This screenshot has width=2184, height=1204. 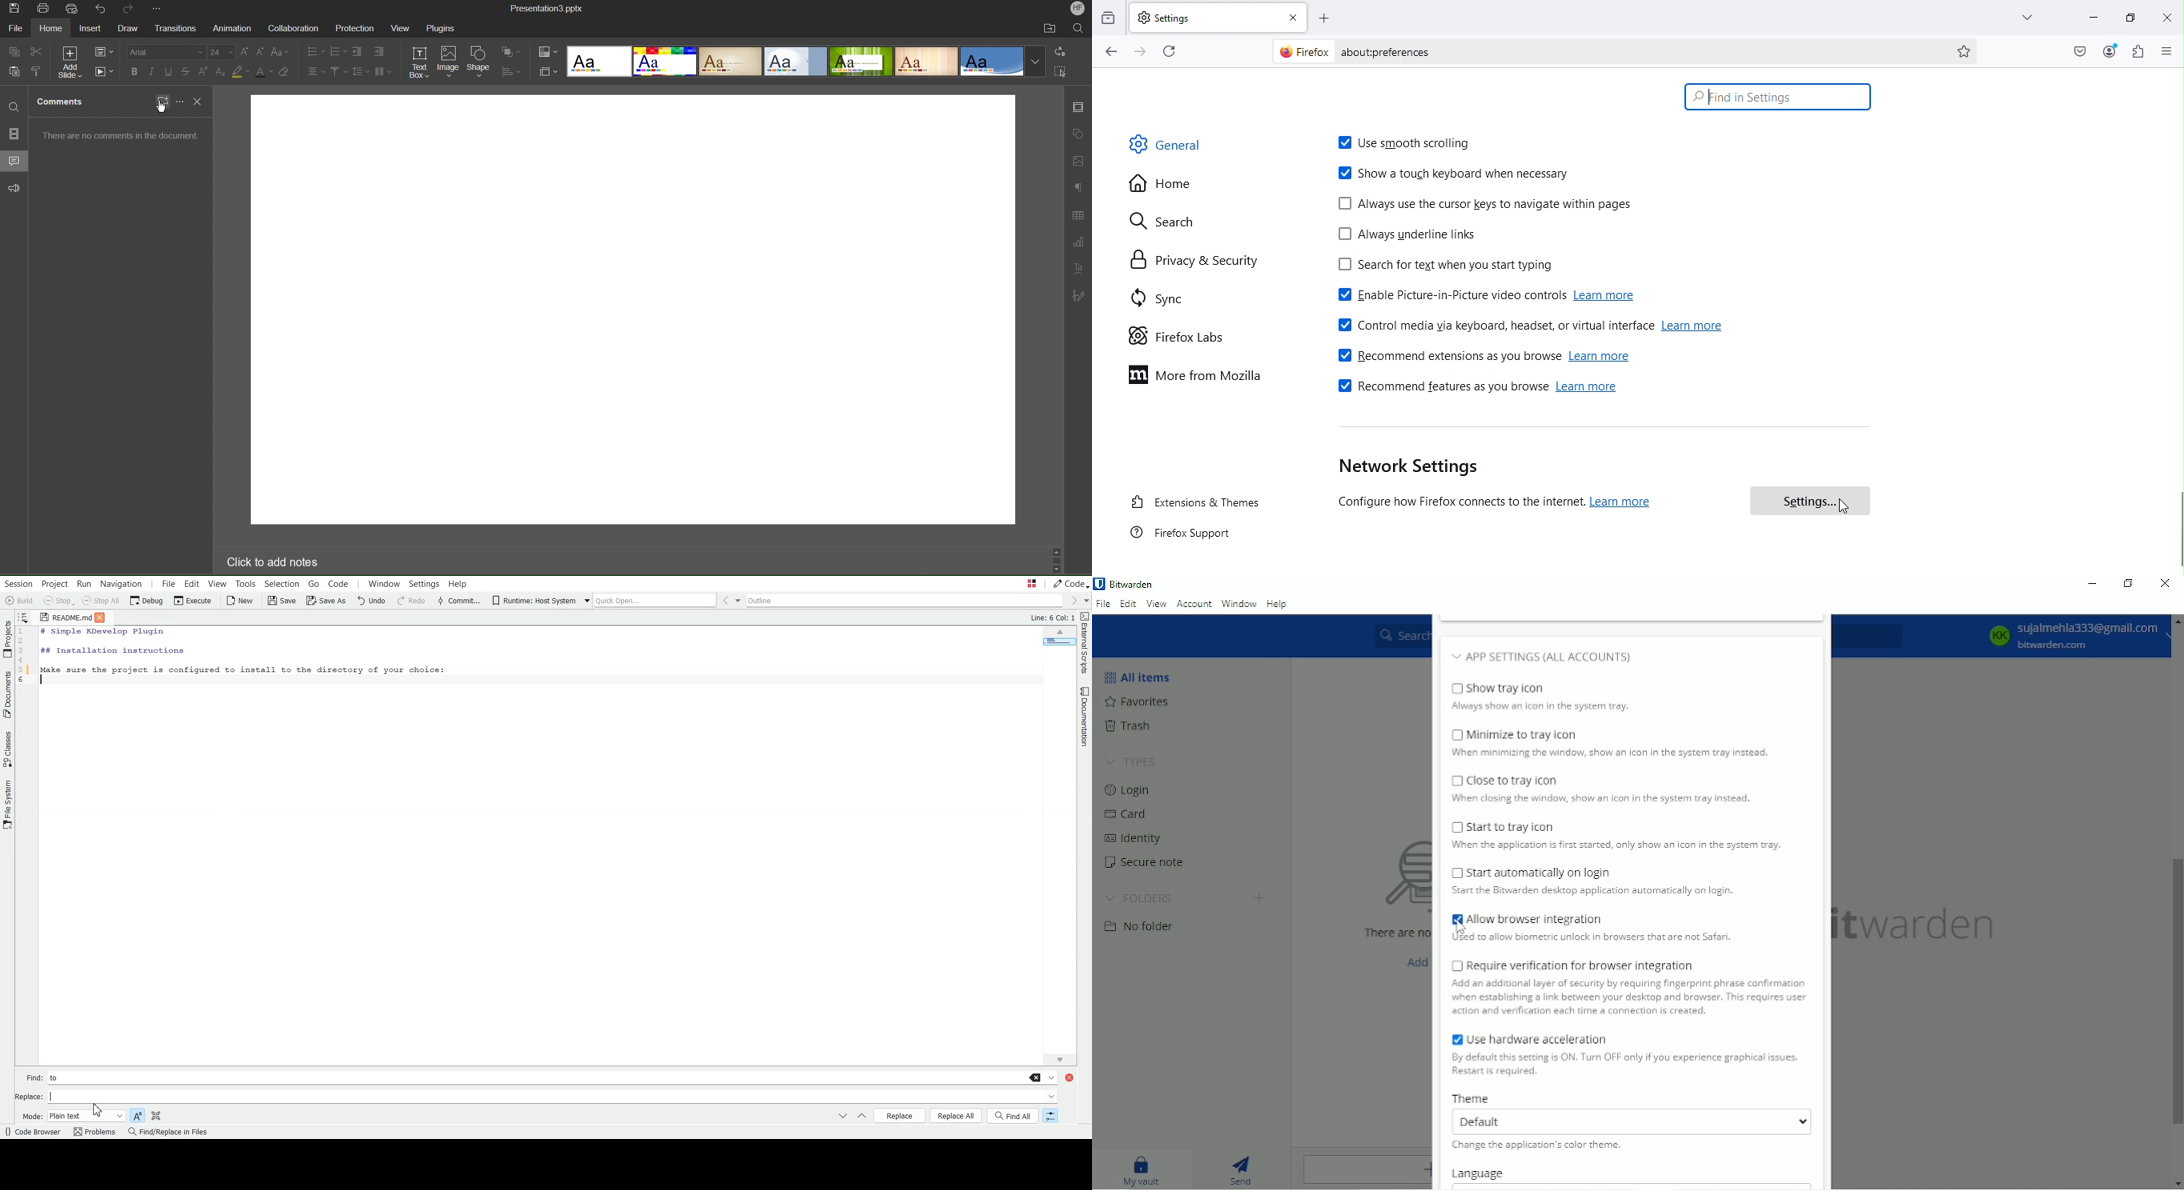 I want to click on firefox logo, so click(x=1300, y=51).